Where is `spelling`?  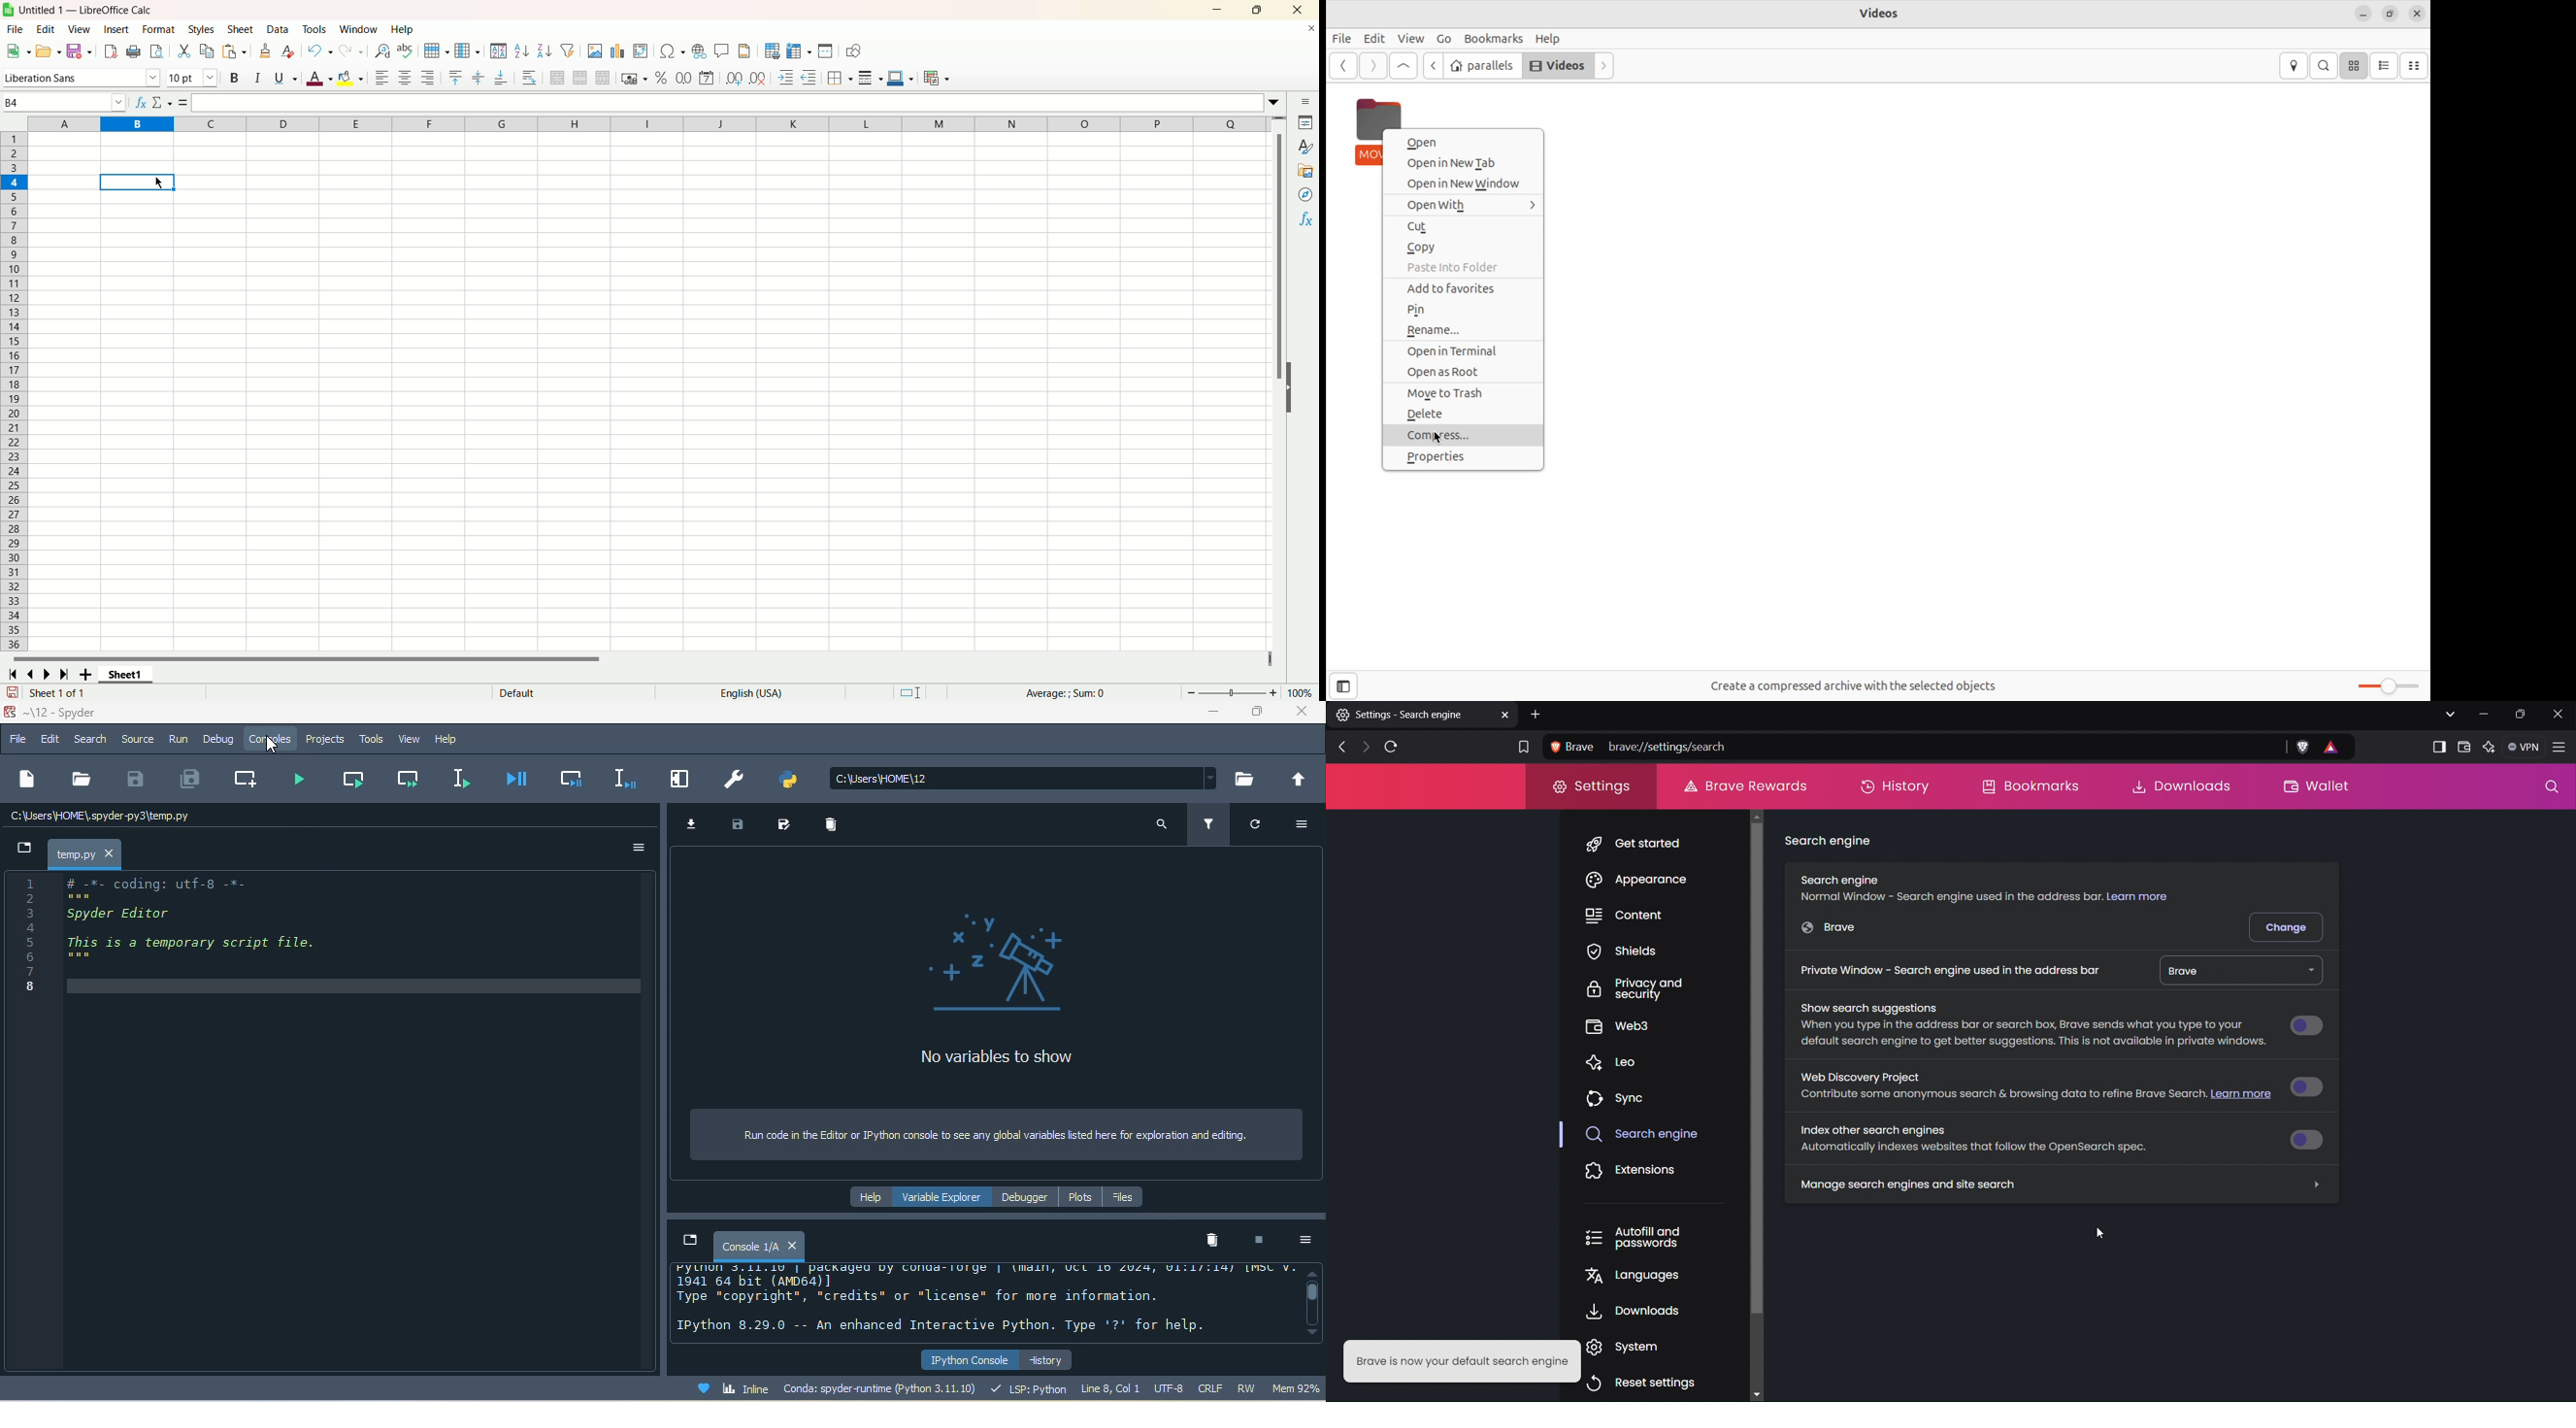
spelling is located at coordinates (405, 52).